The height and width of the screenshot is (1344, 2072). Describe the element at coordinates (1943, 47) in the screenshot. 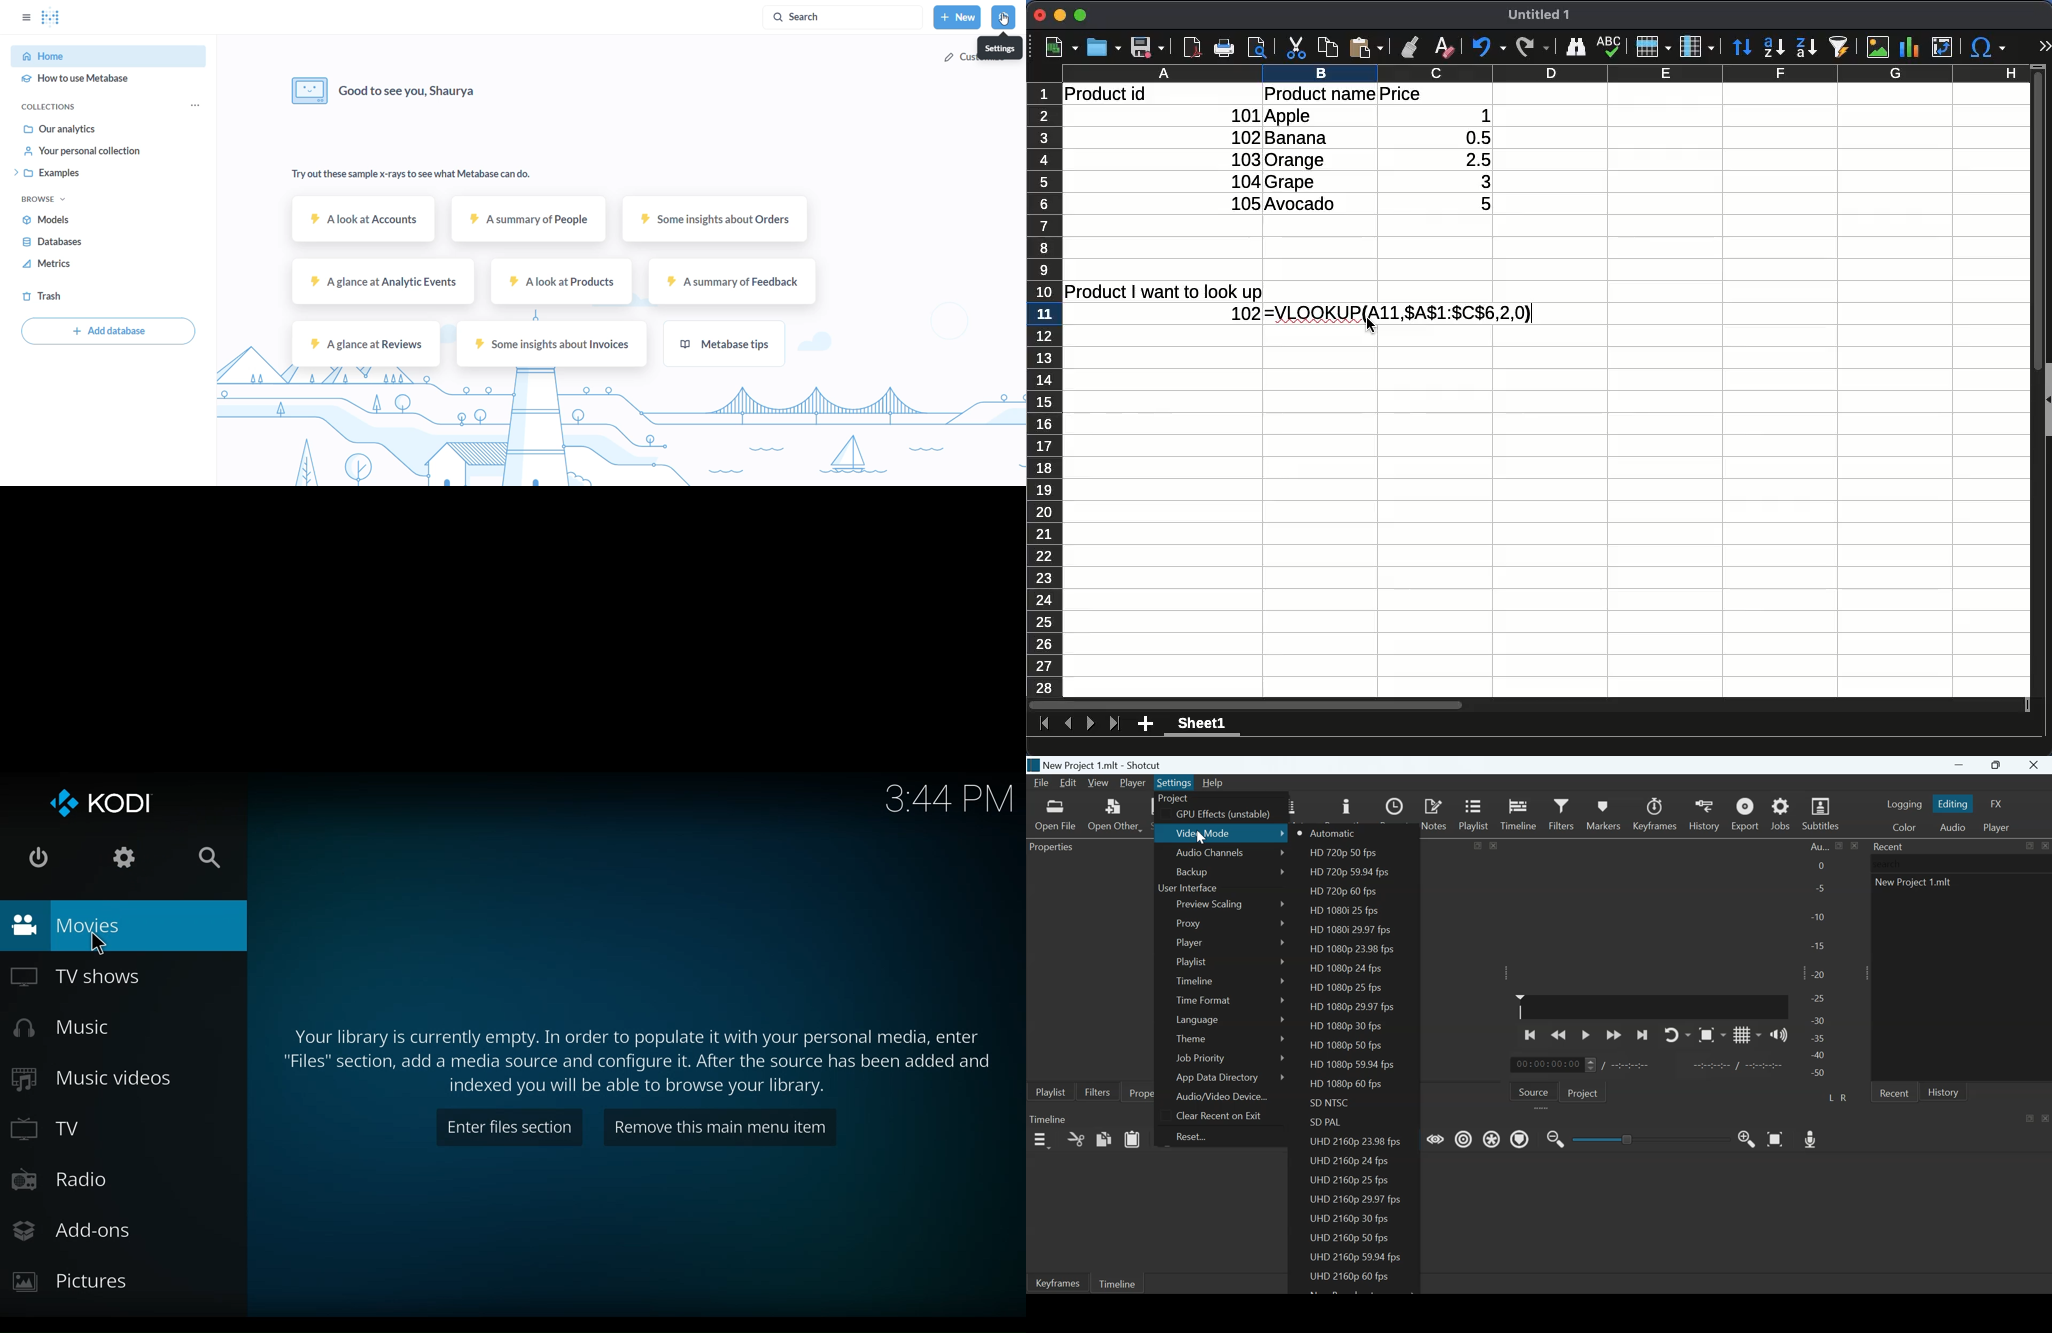

I see `pivot table` at that location.